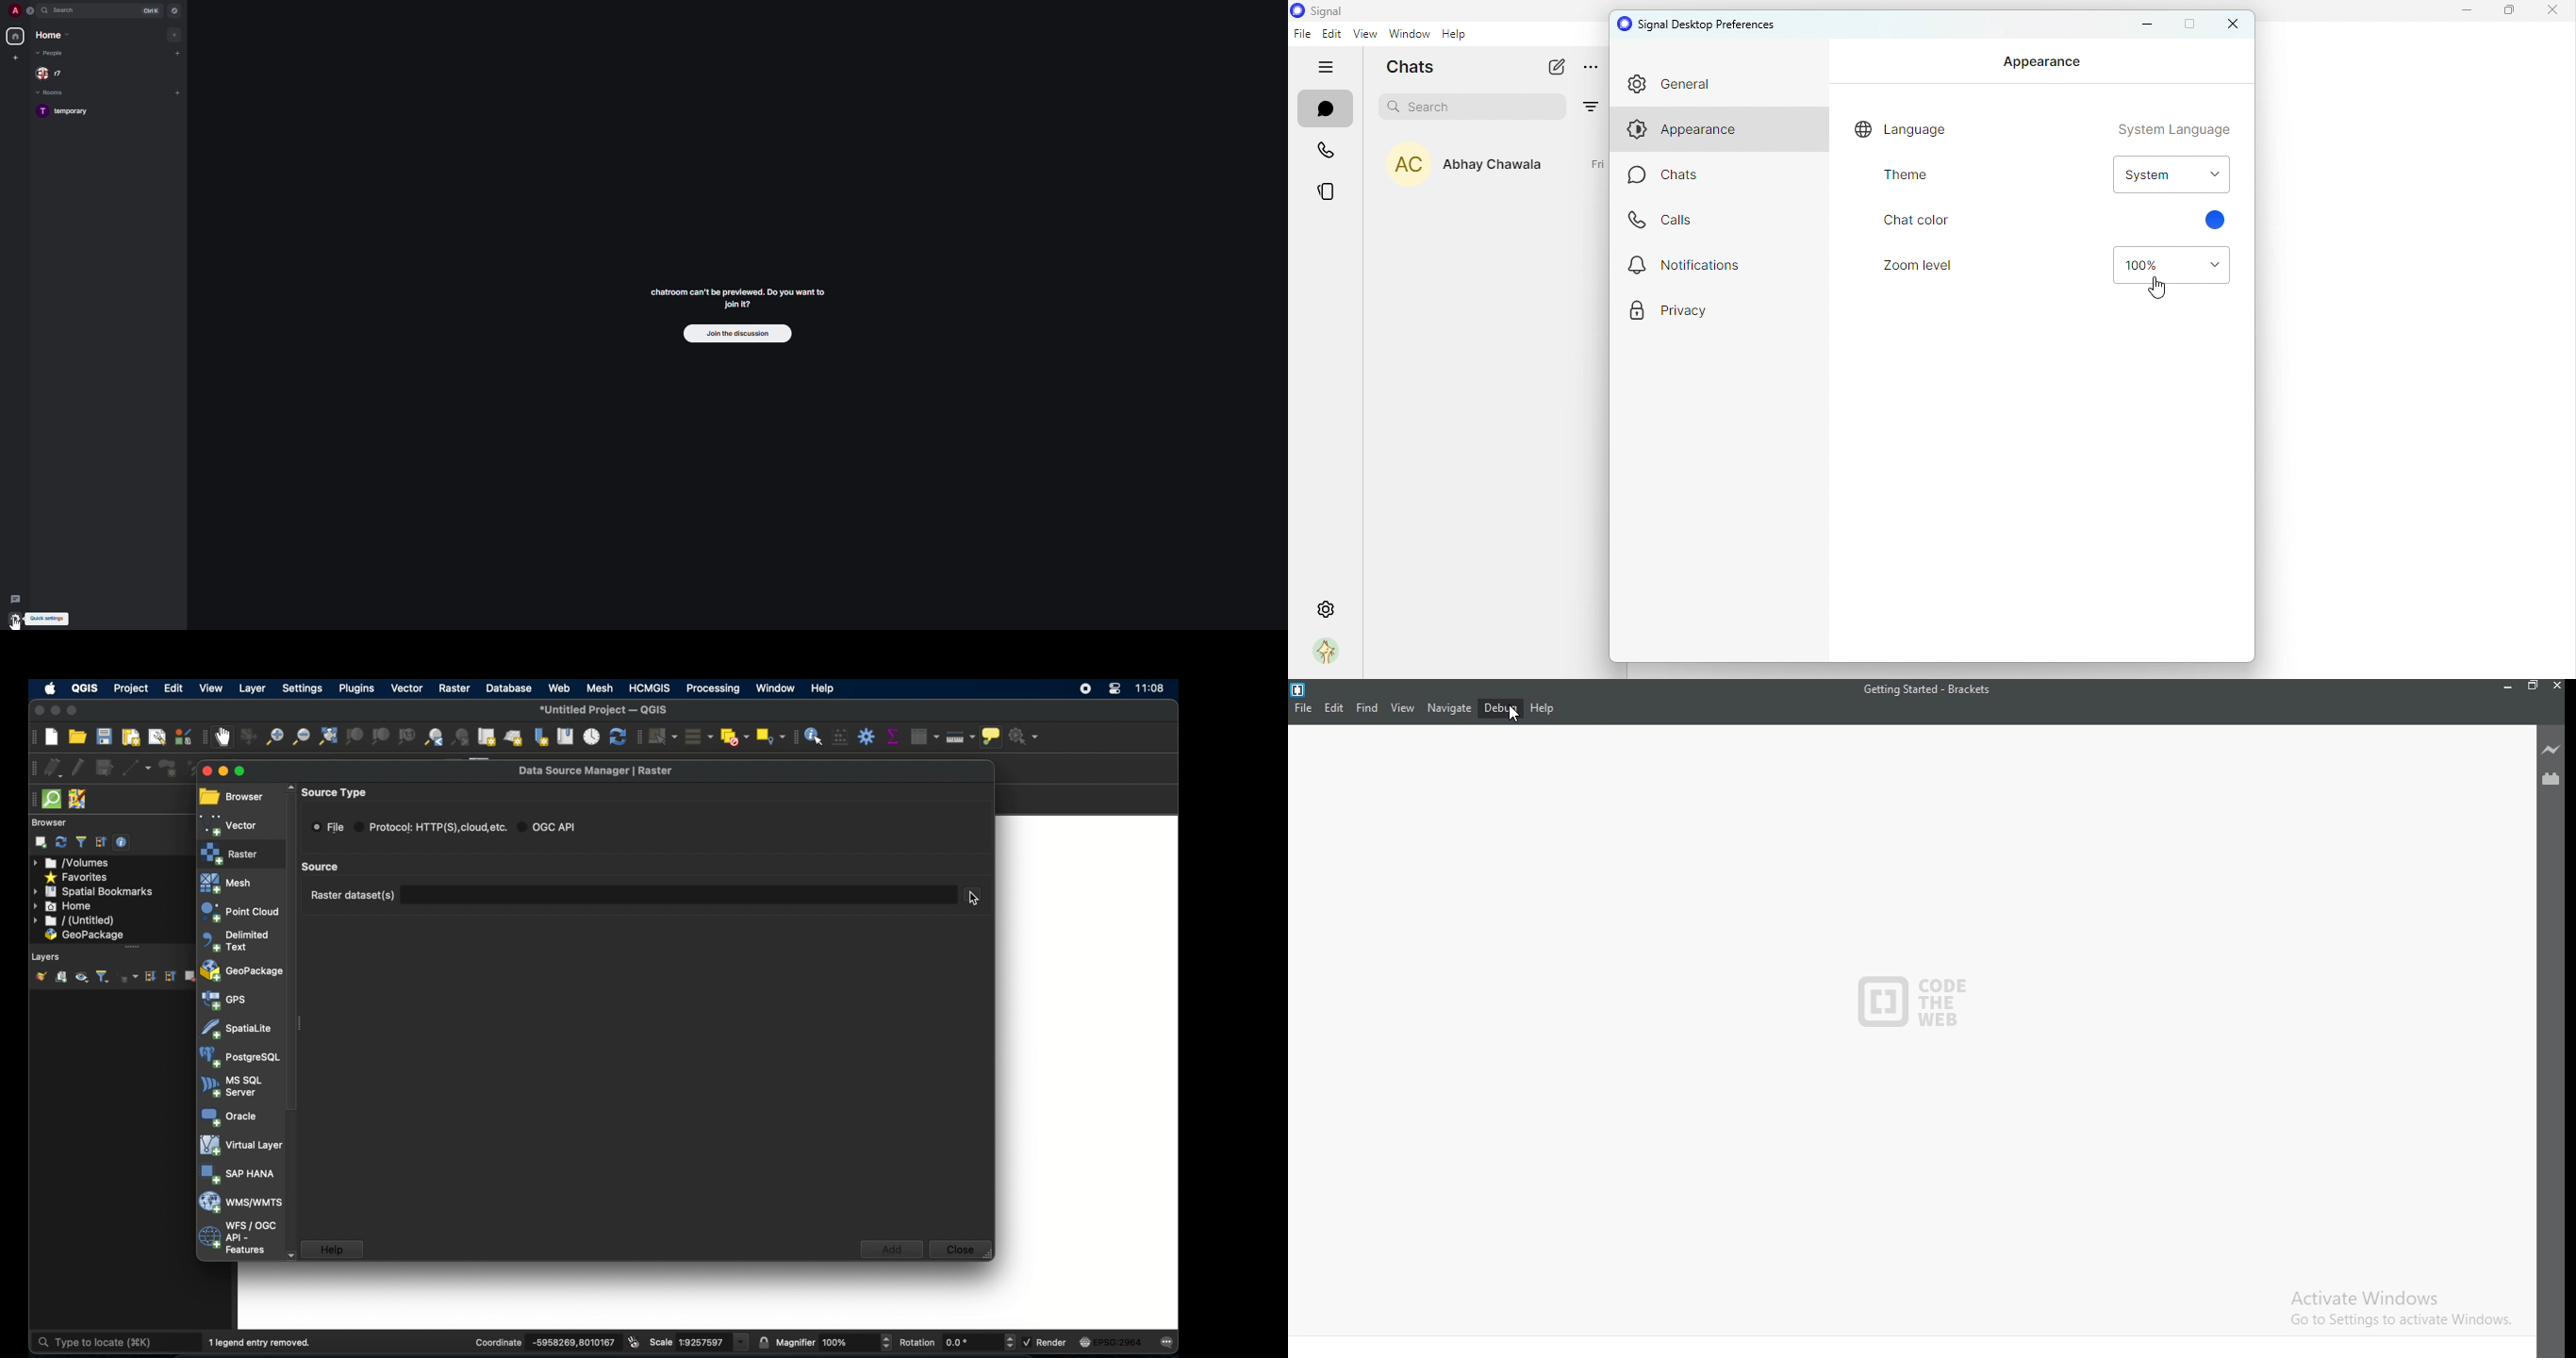  Describe the element at coordinates (1908, 179) in the screenshot. I see `theme` at that location.